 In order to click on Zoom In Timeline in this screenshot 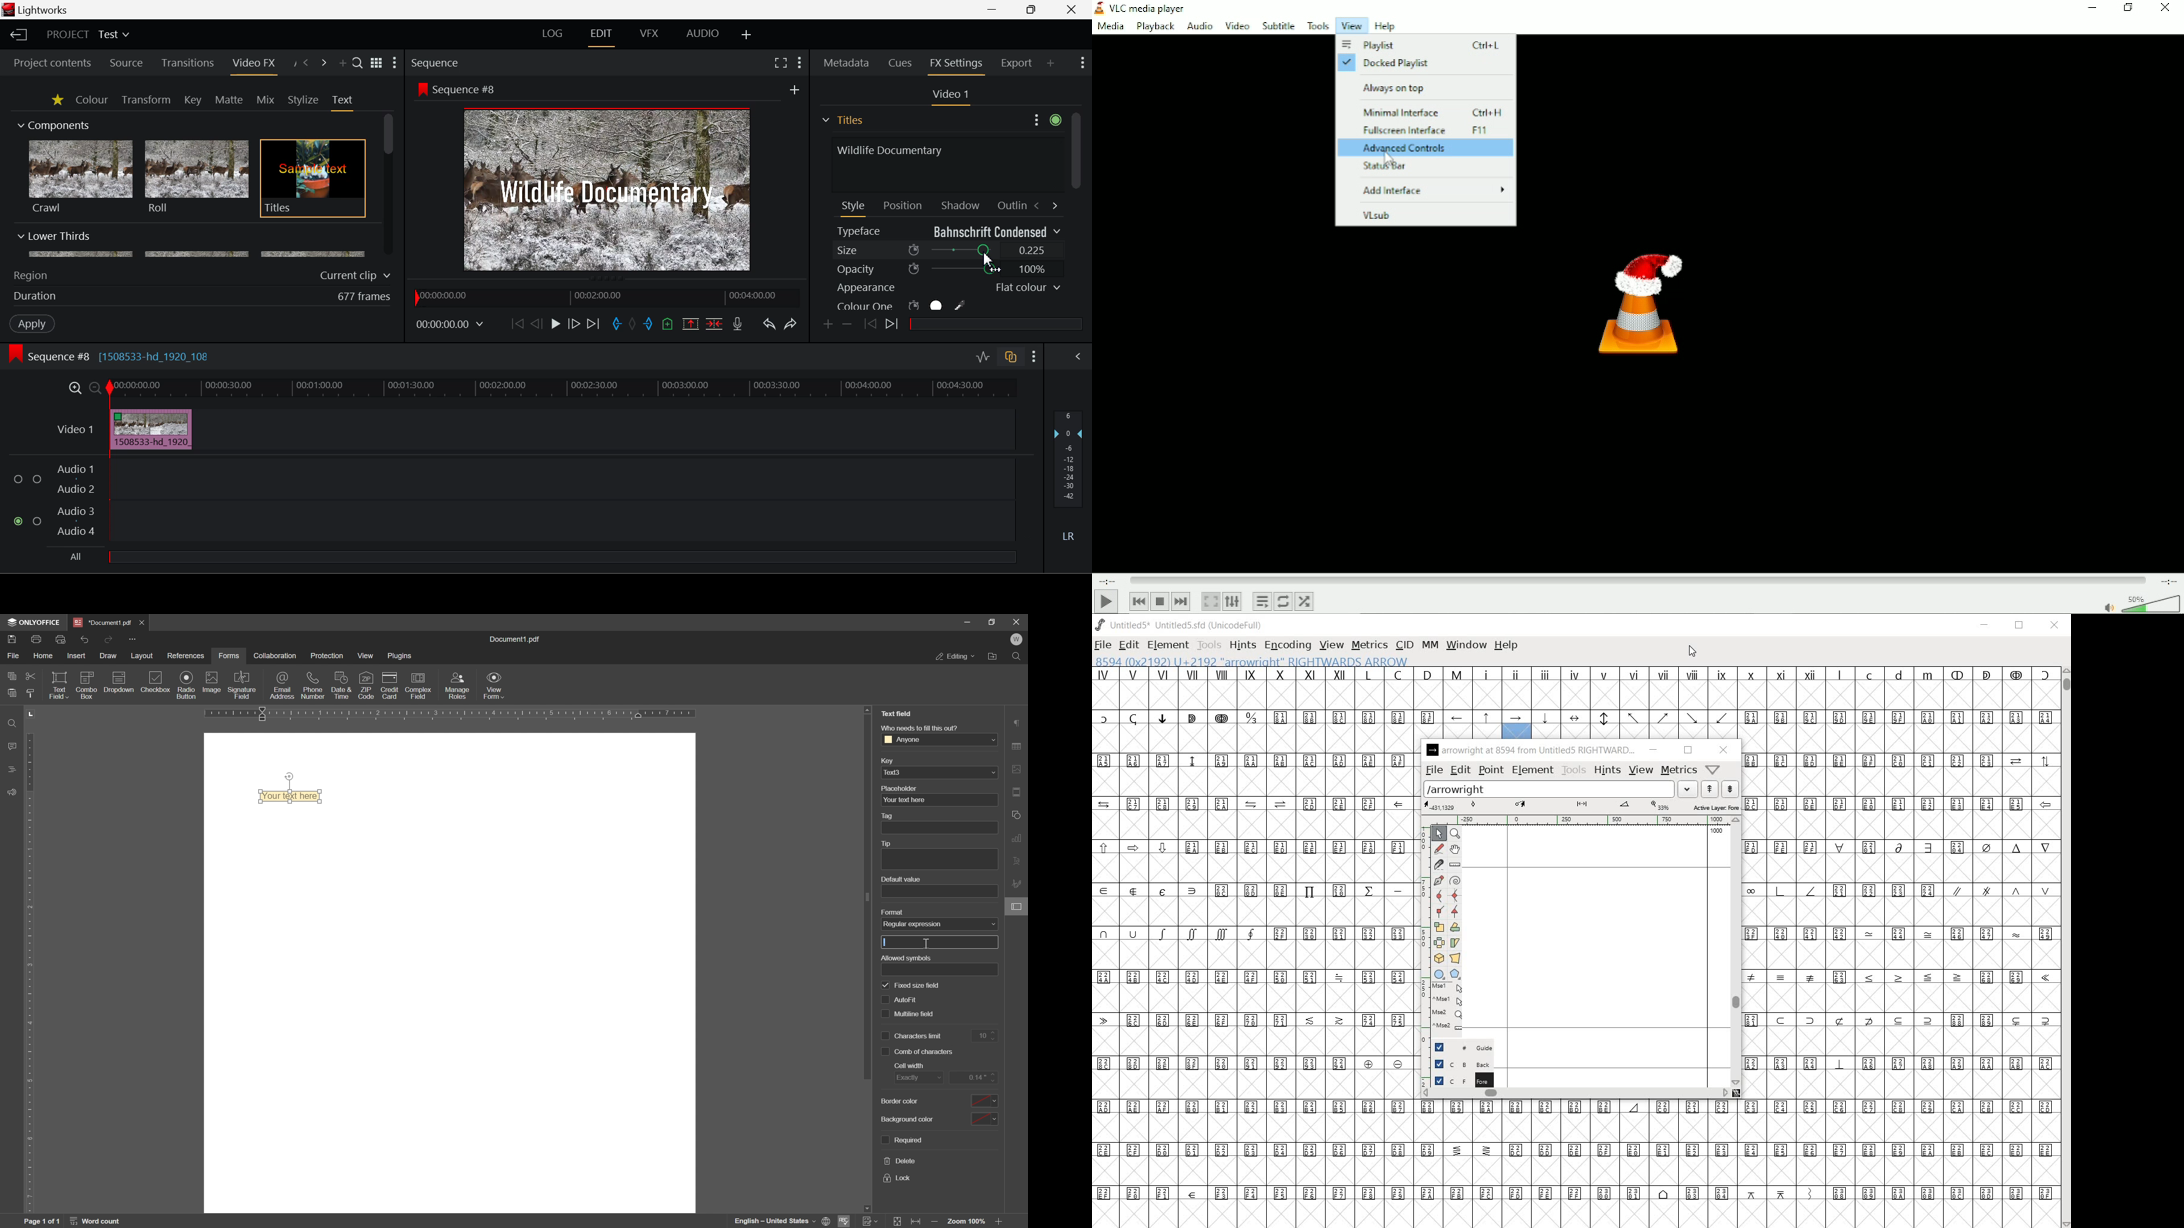, I will do `click(75, 391)`.